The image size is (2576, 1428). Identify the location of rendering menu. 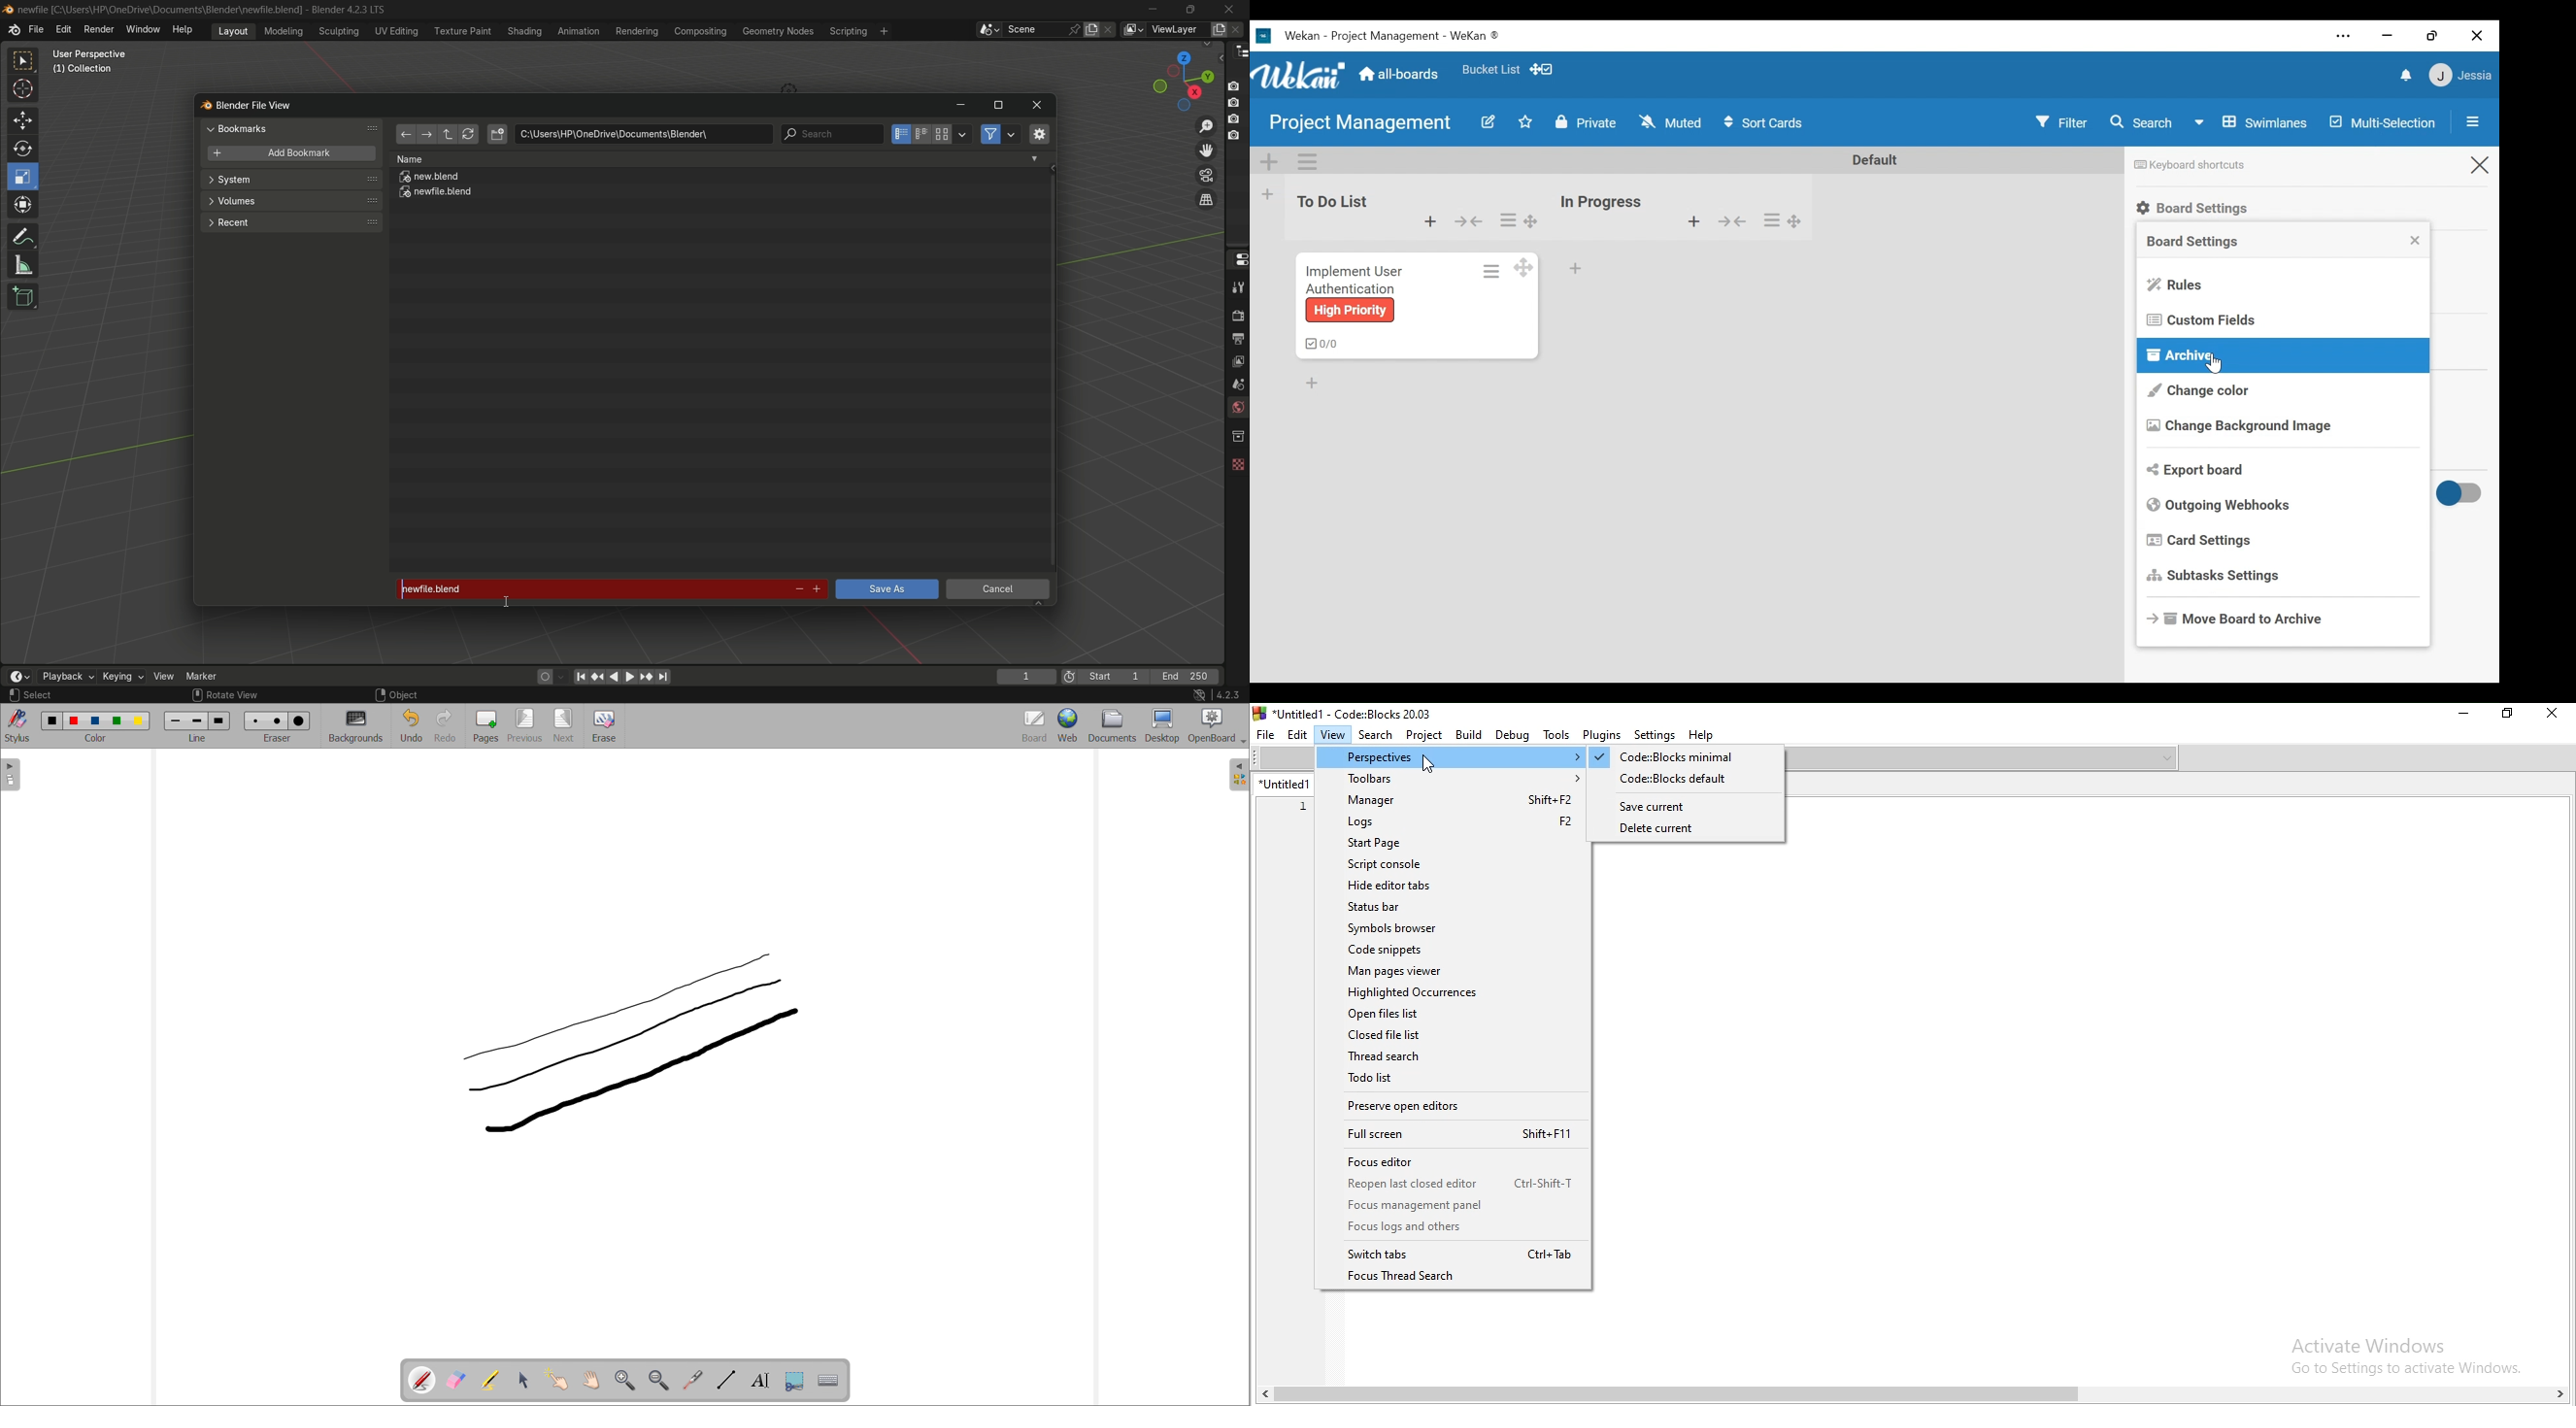
(639, 31).